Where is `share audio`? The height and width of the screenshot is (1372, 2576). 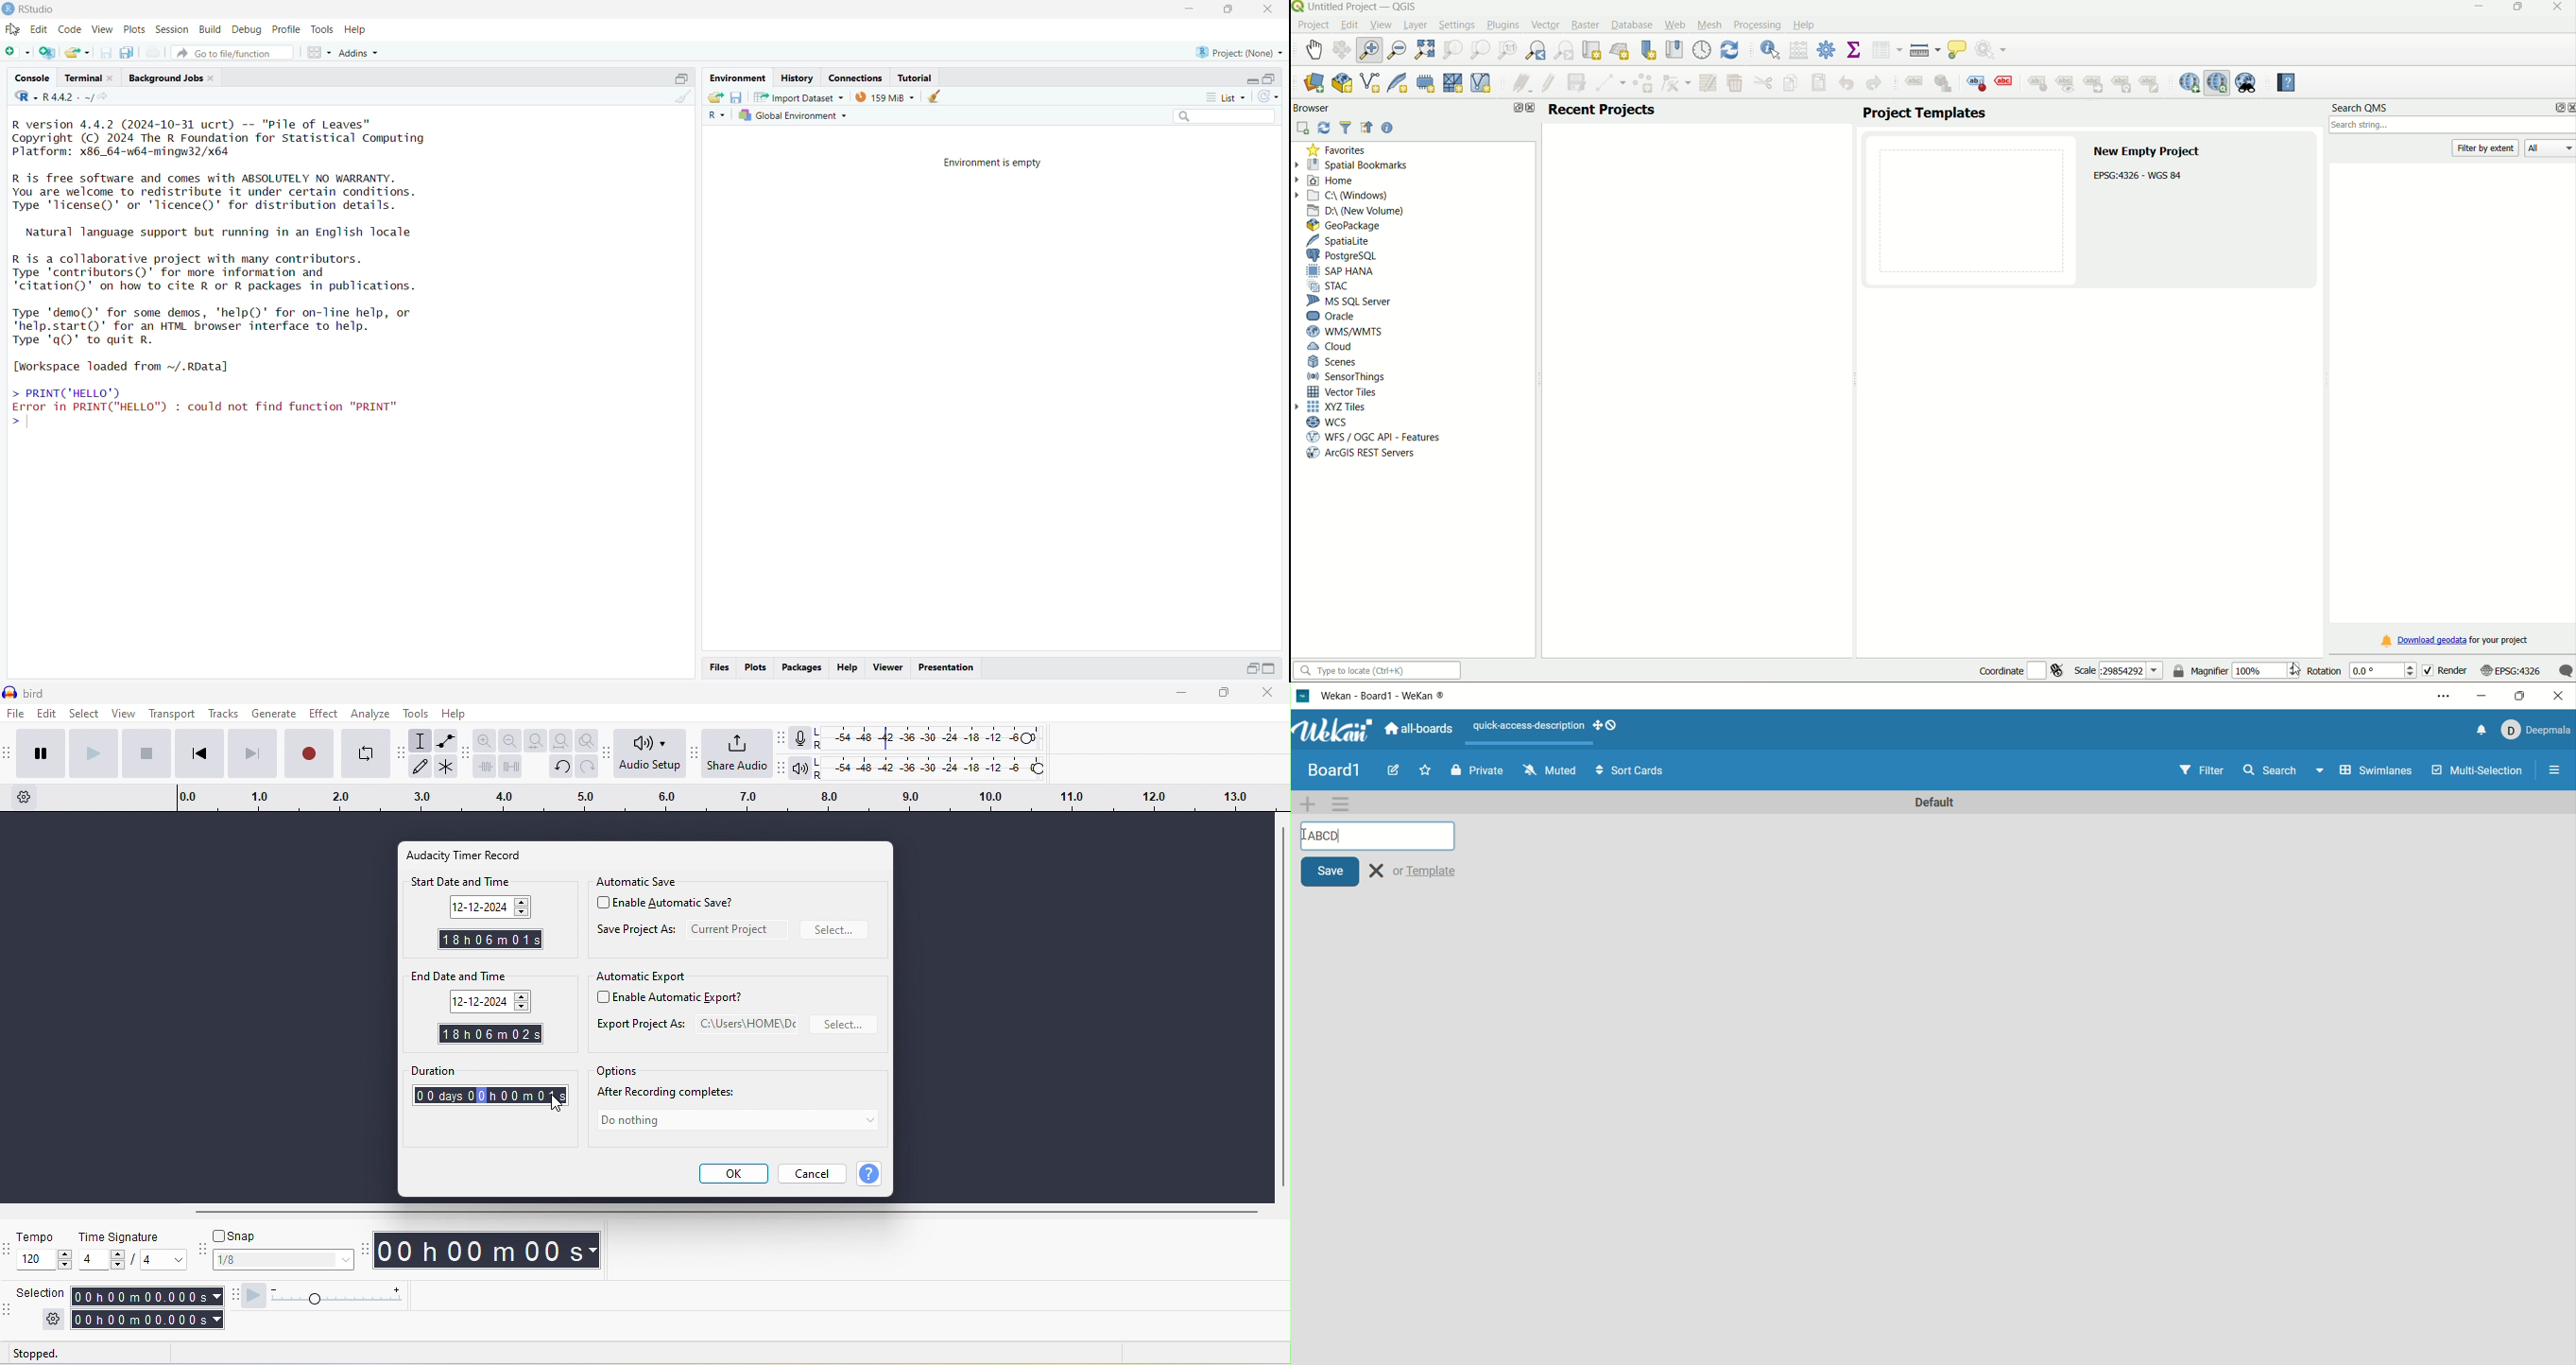
share audio is located at coordinates (735, 754).